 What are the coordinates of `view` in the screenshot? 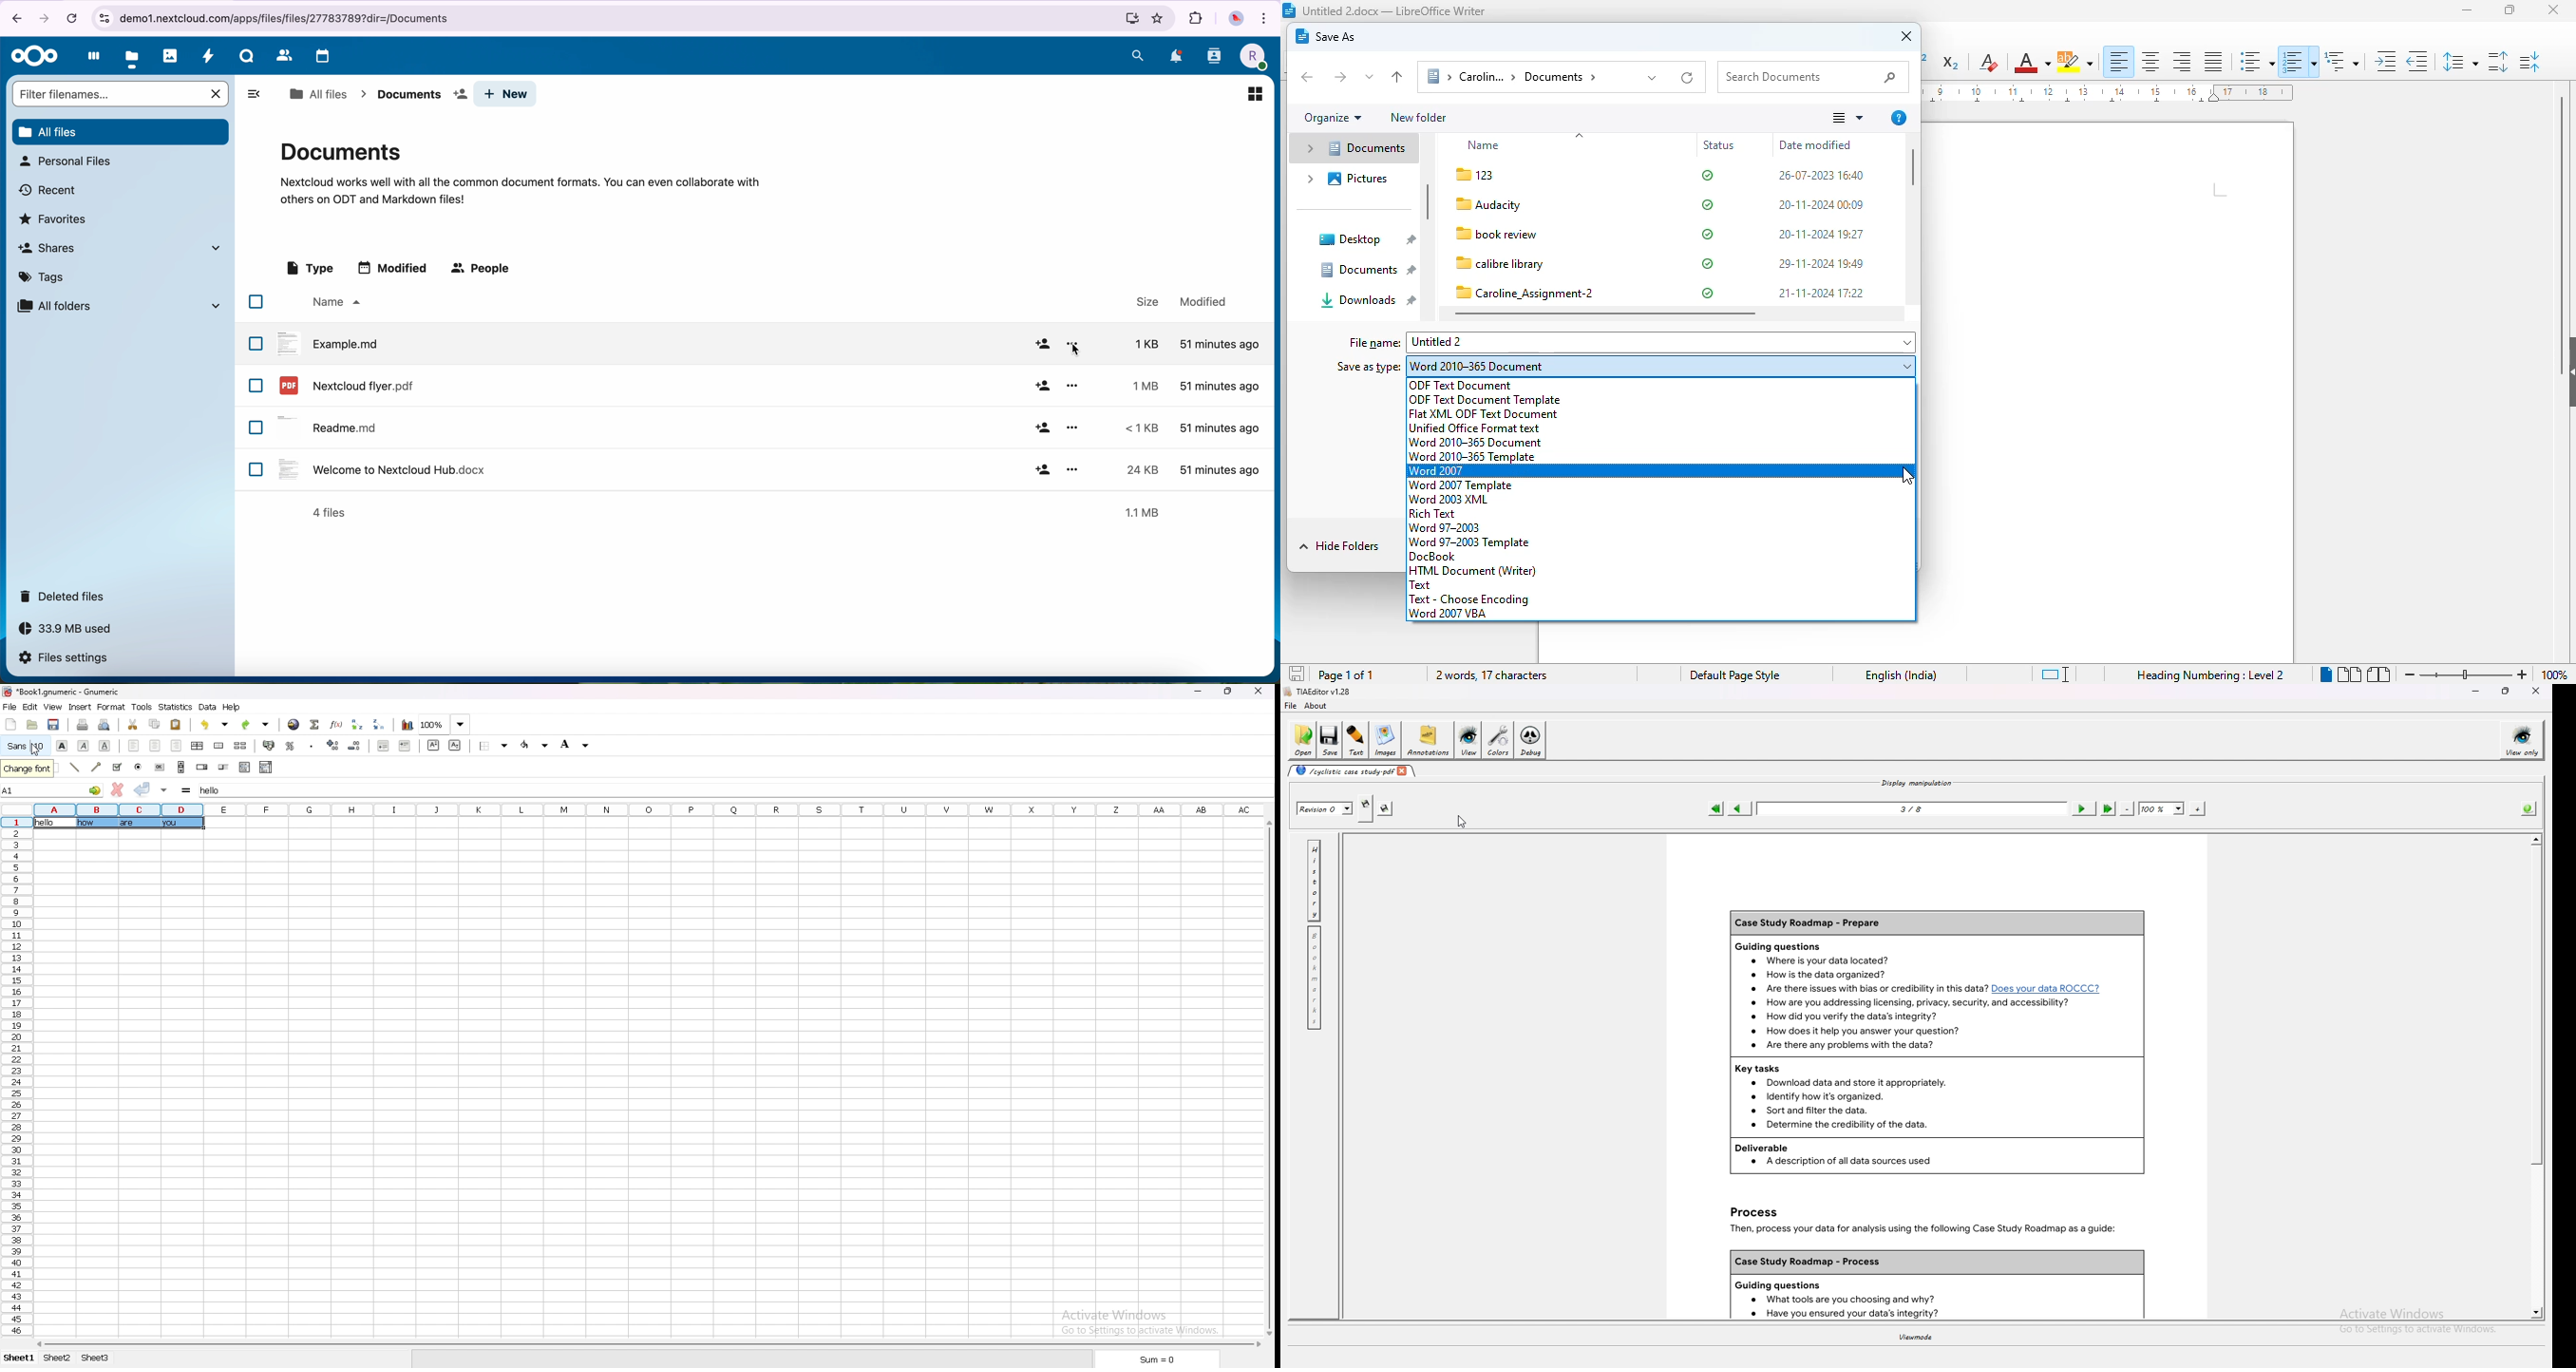 It's located at (53, 707).